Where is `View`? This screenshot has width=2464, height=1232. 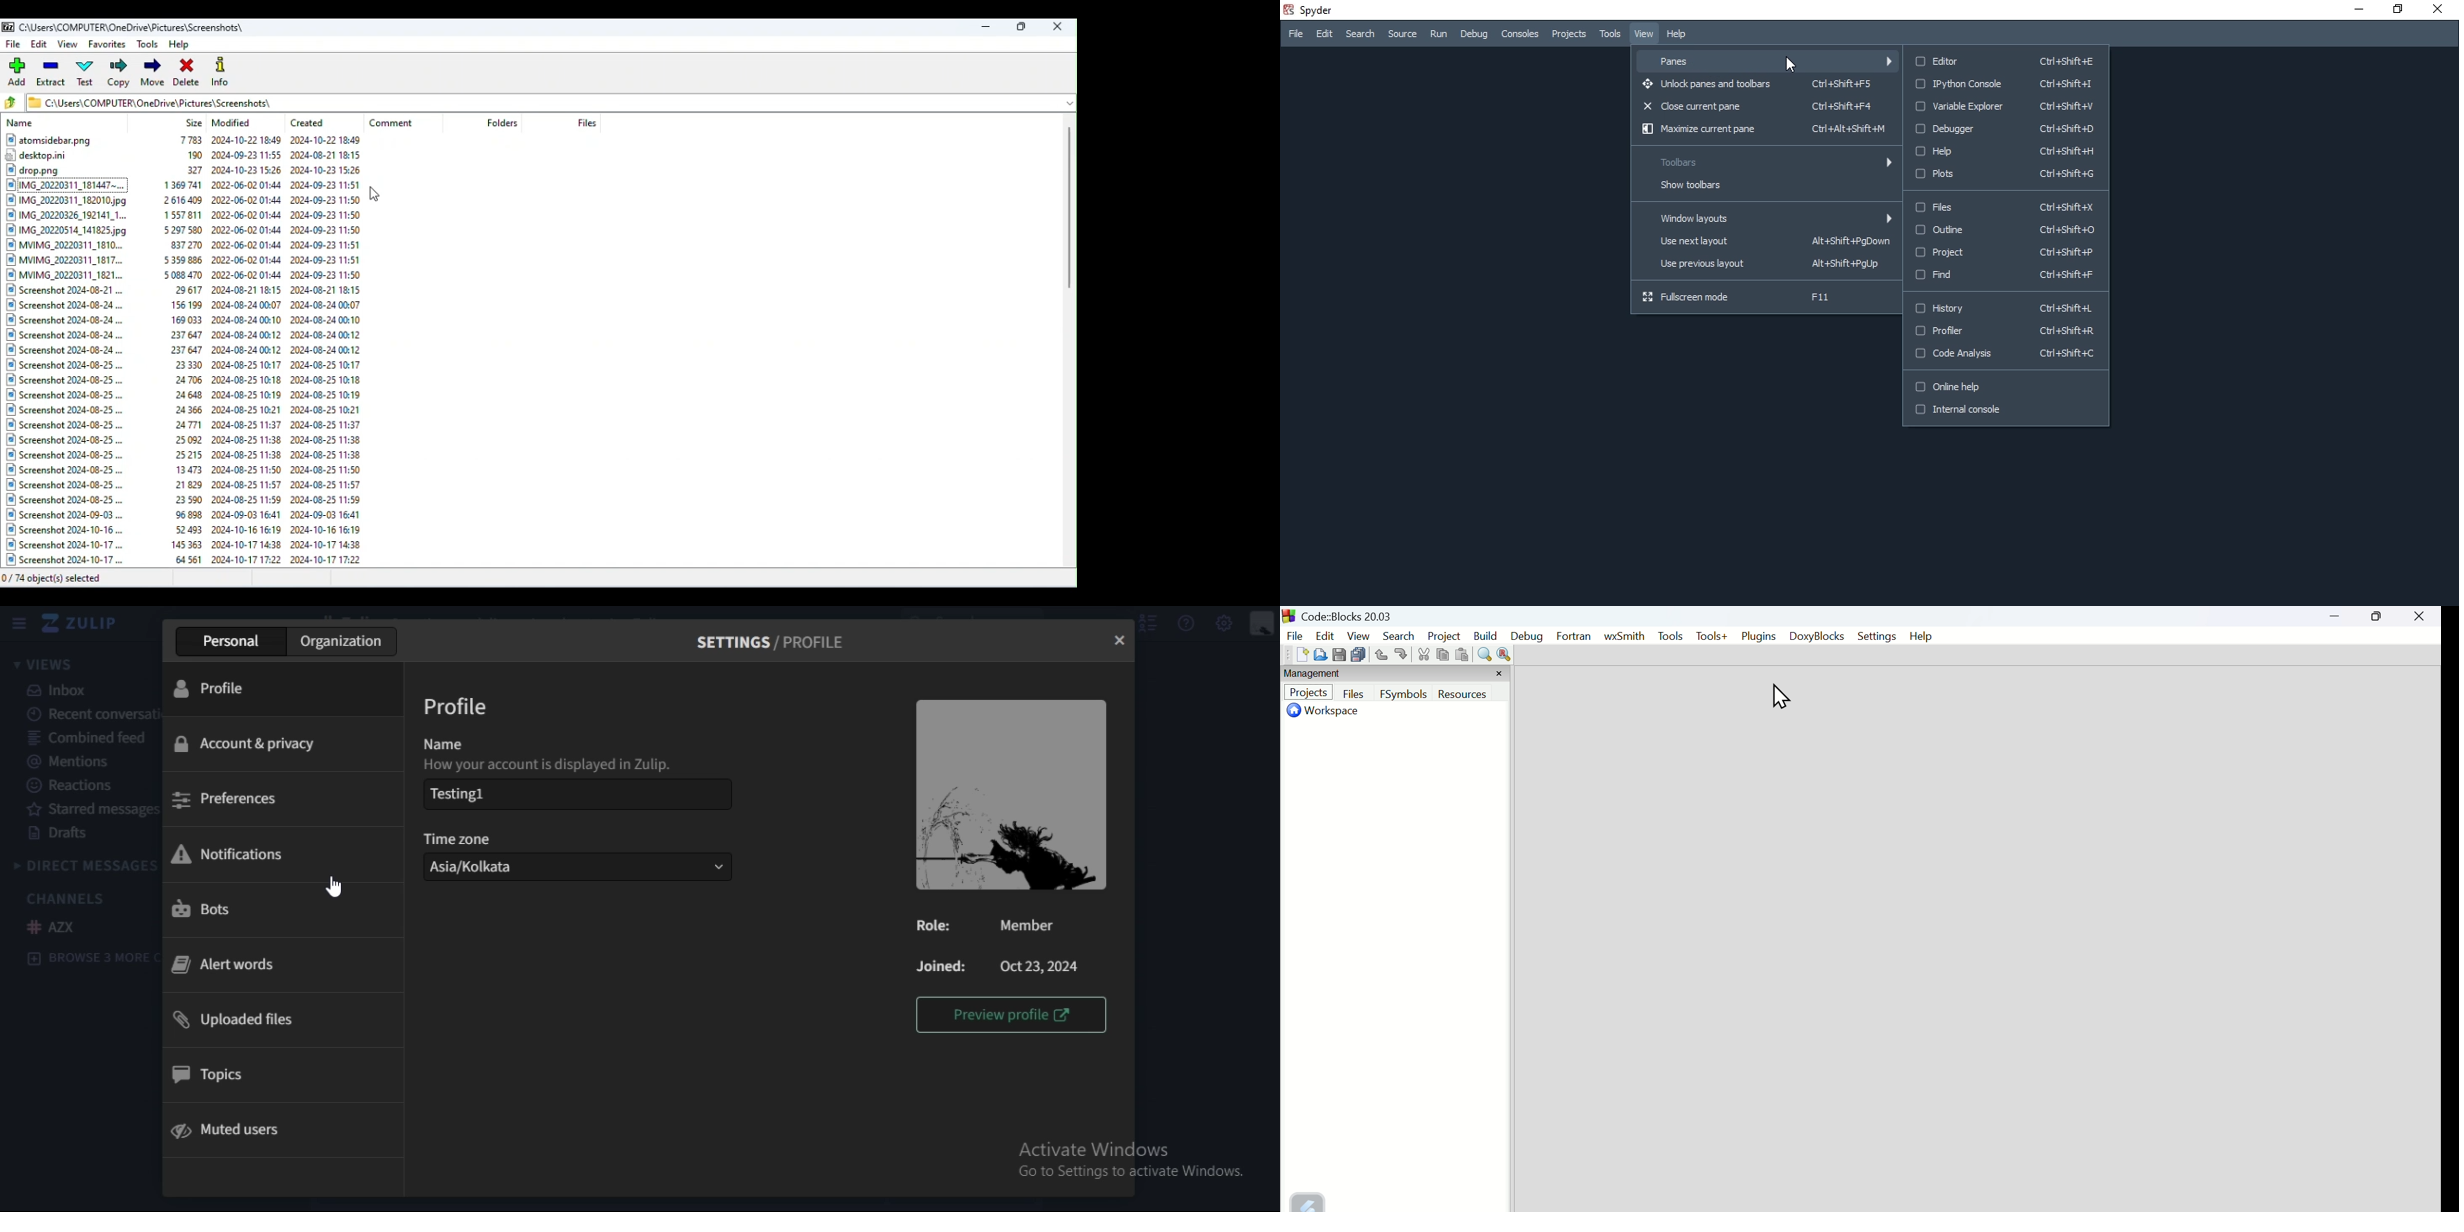
View is located at coordinates (1359, 635).